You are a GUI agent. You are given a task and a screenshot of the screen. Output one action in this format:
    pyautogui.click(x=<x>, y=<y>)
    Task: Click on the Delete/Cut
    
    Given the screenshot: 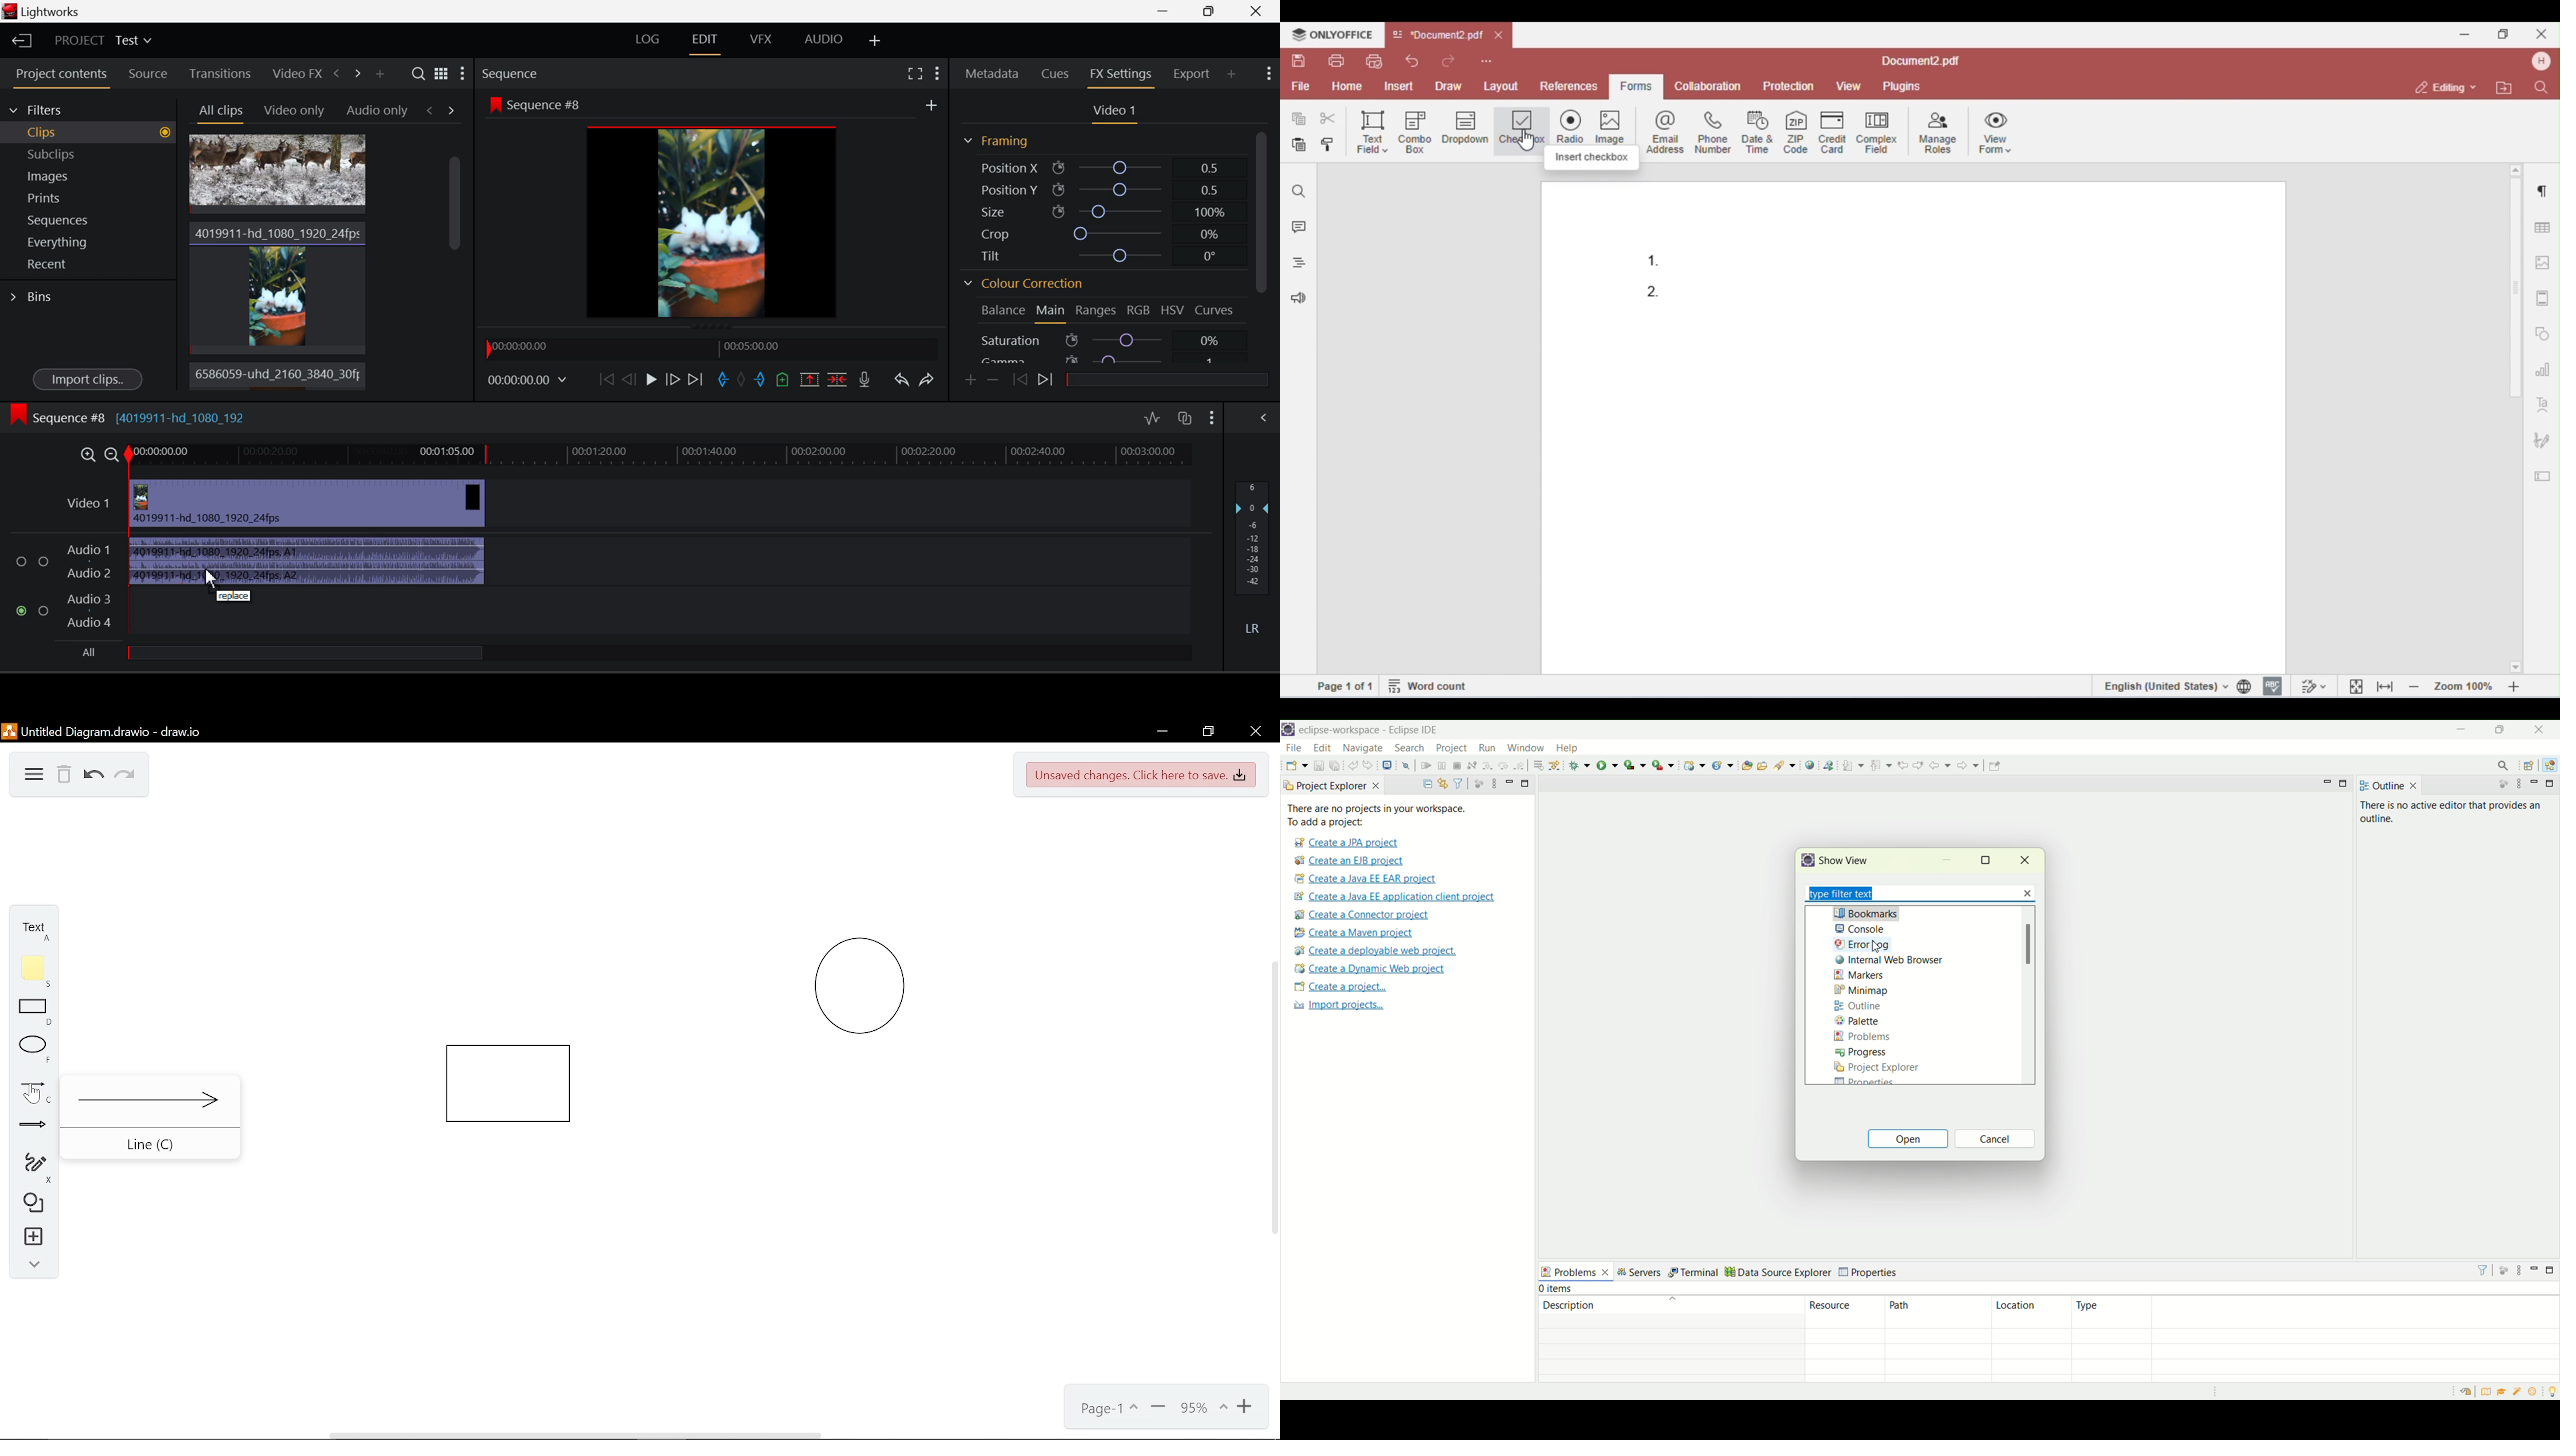 What is the action you would take?
    pyautogui.click(x=837, y=379)
    